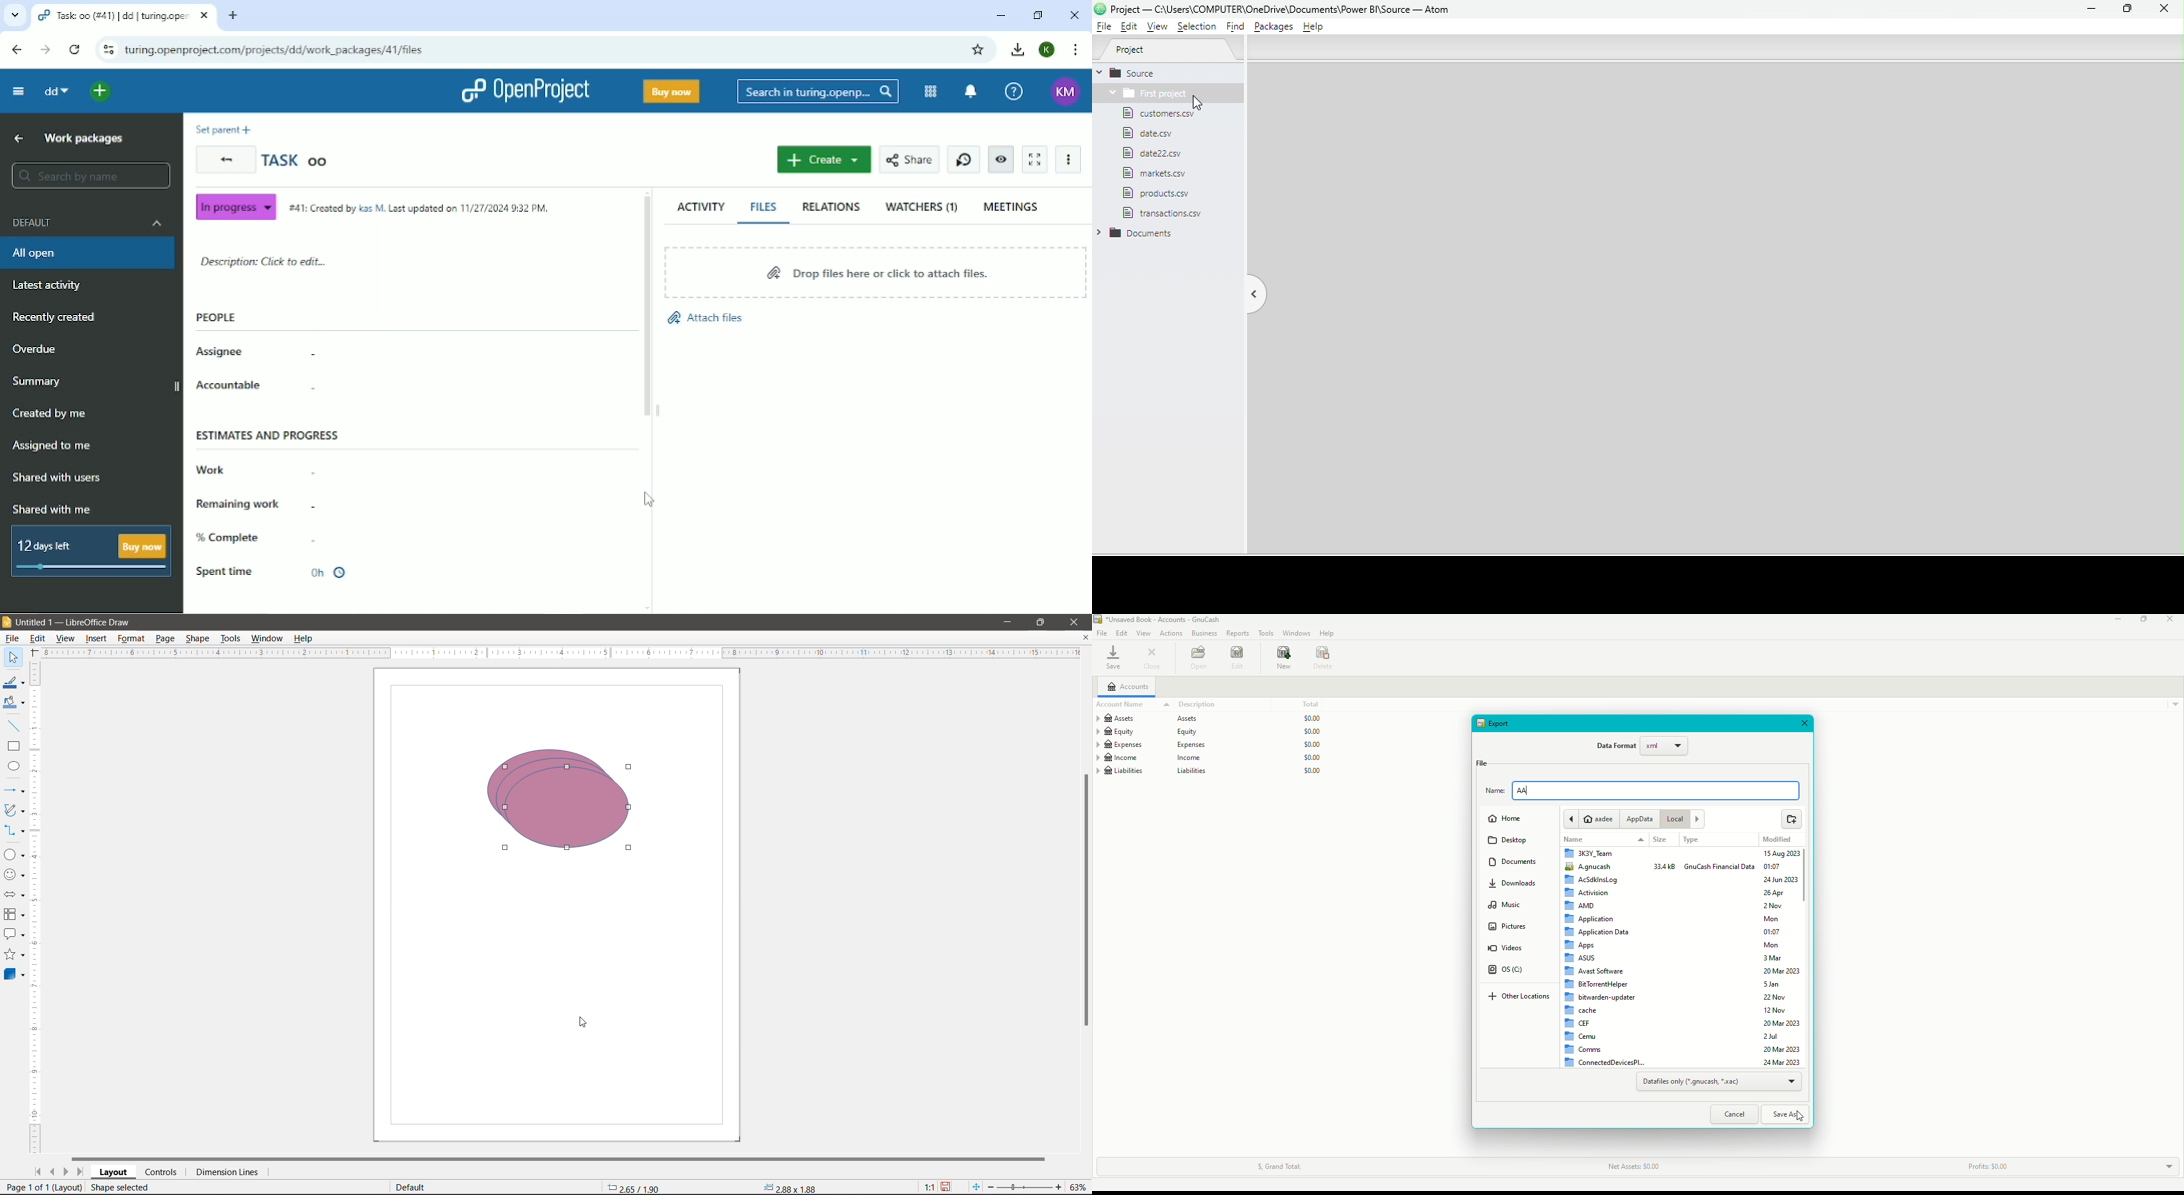 The image size is (2184, 1204). Describe the element at coordinates (86, 621) in the screenshot. I see `Document Title - Application Name` at that location.